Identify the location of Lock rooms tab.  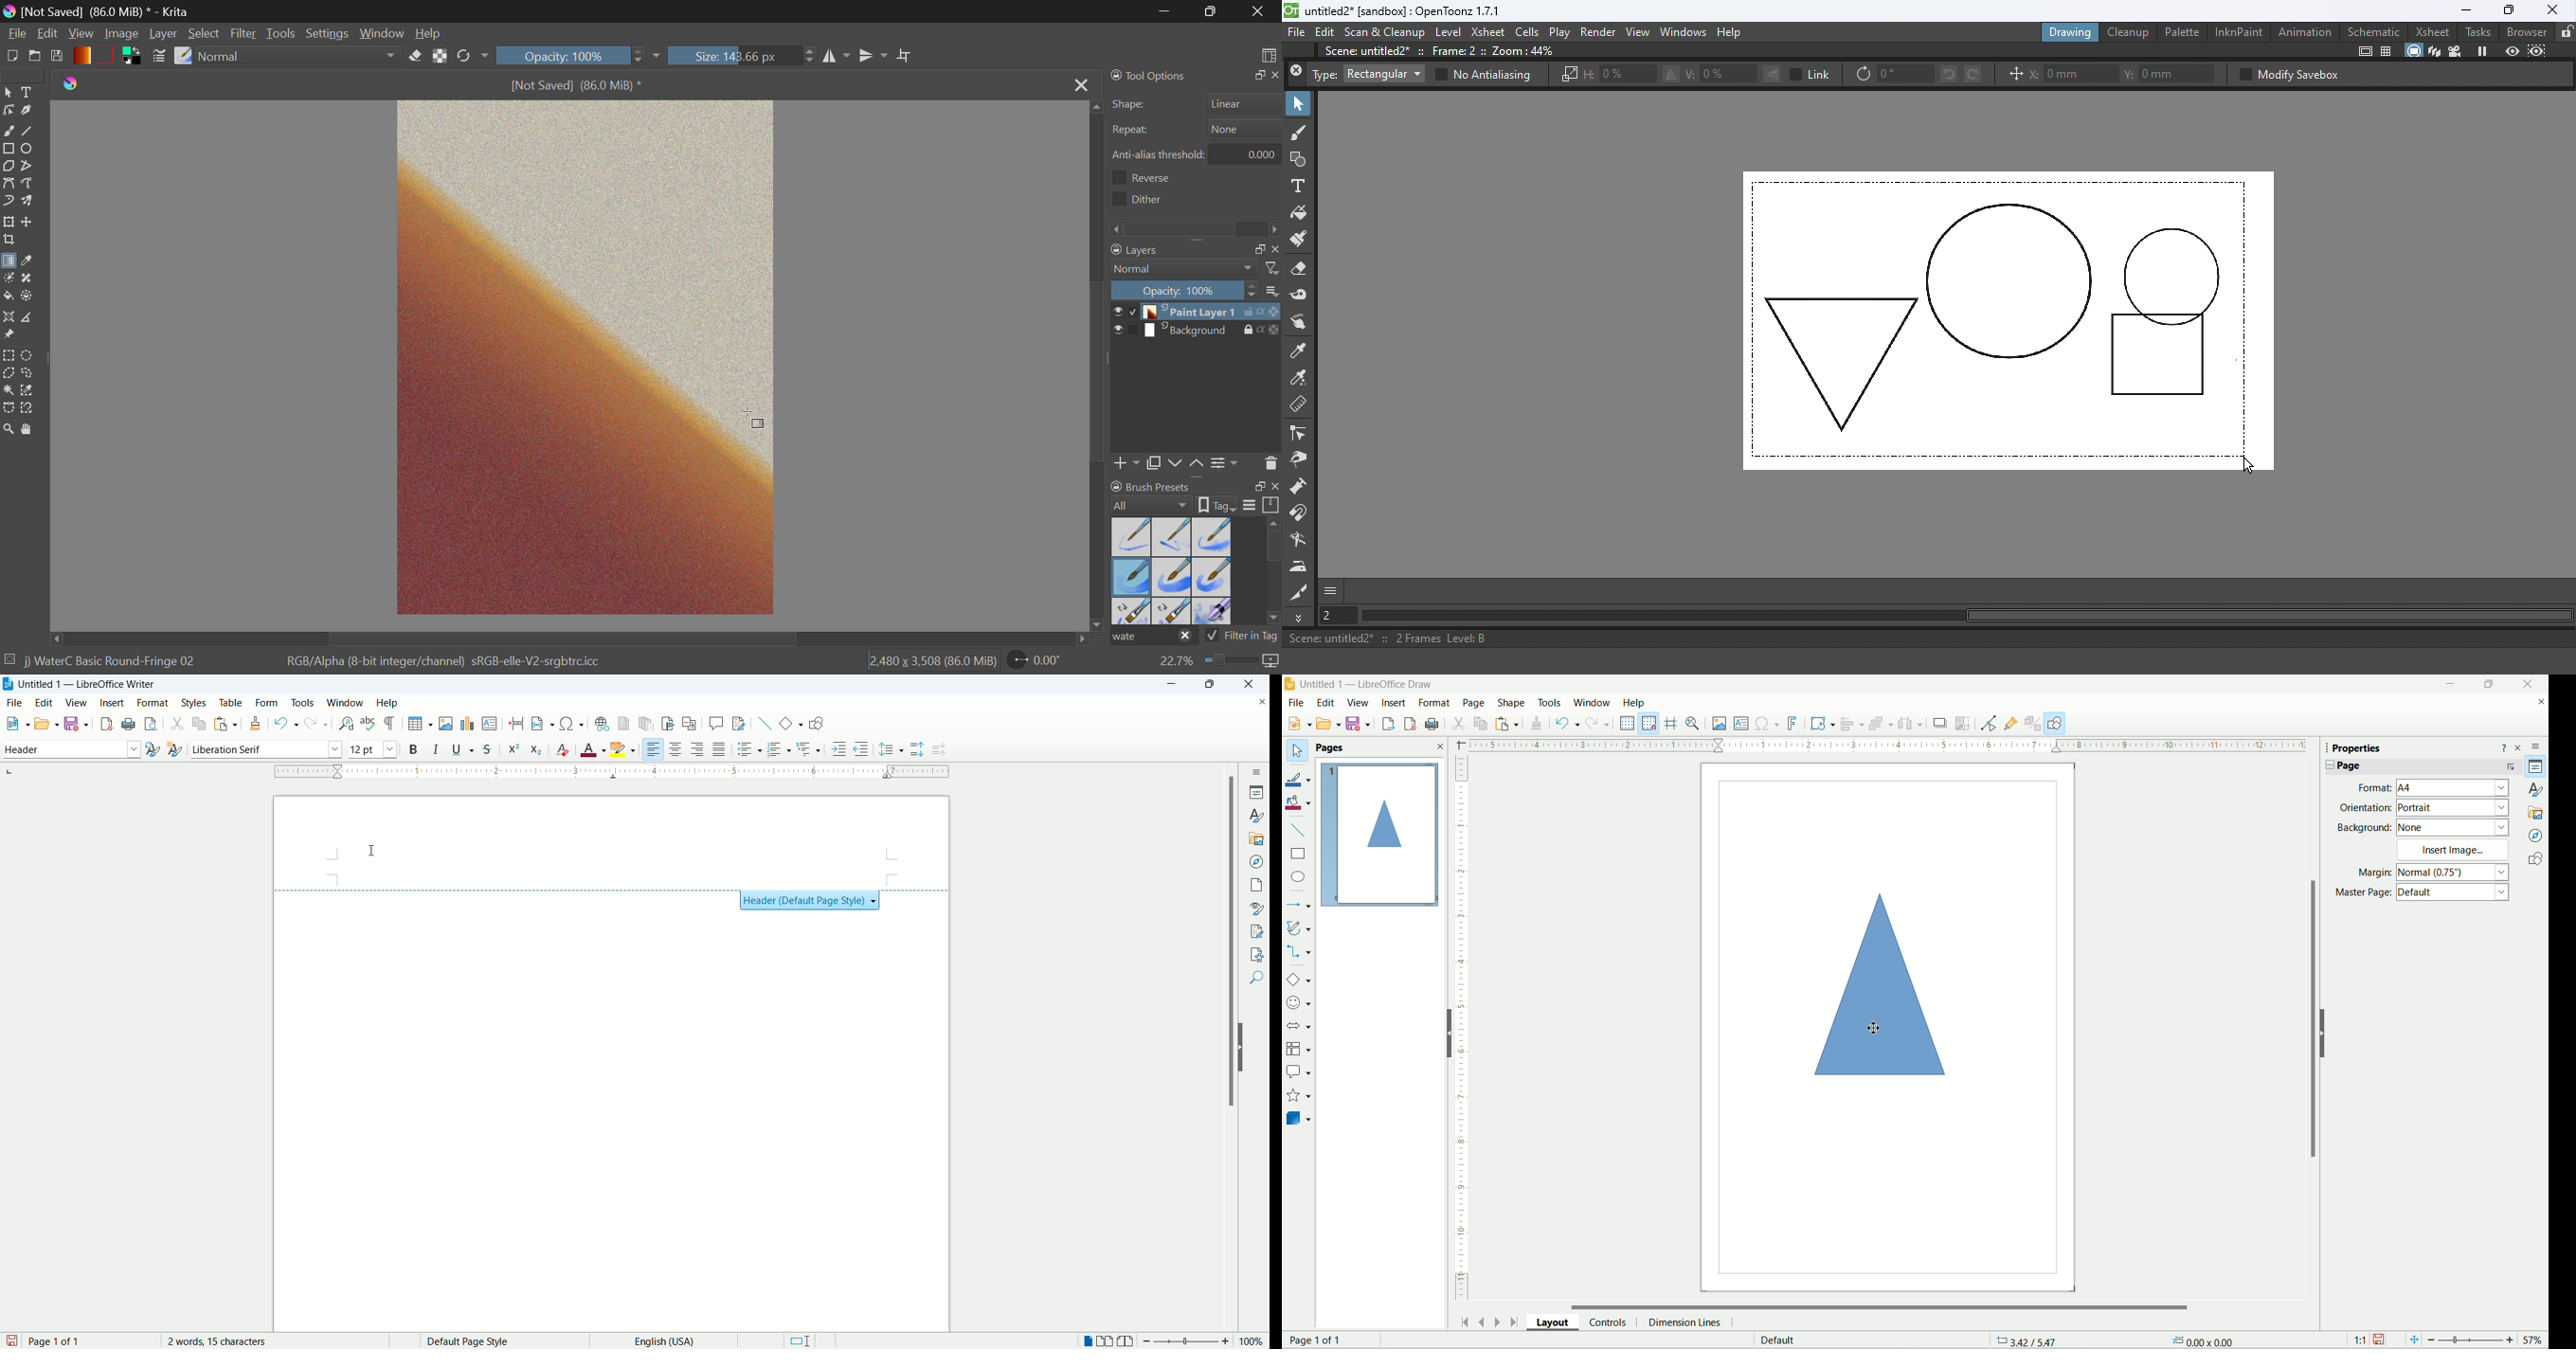
(2565, 32).